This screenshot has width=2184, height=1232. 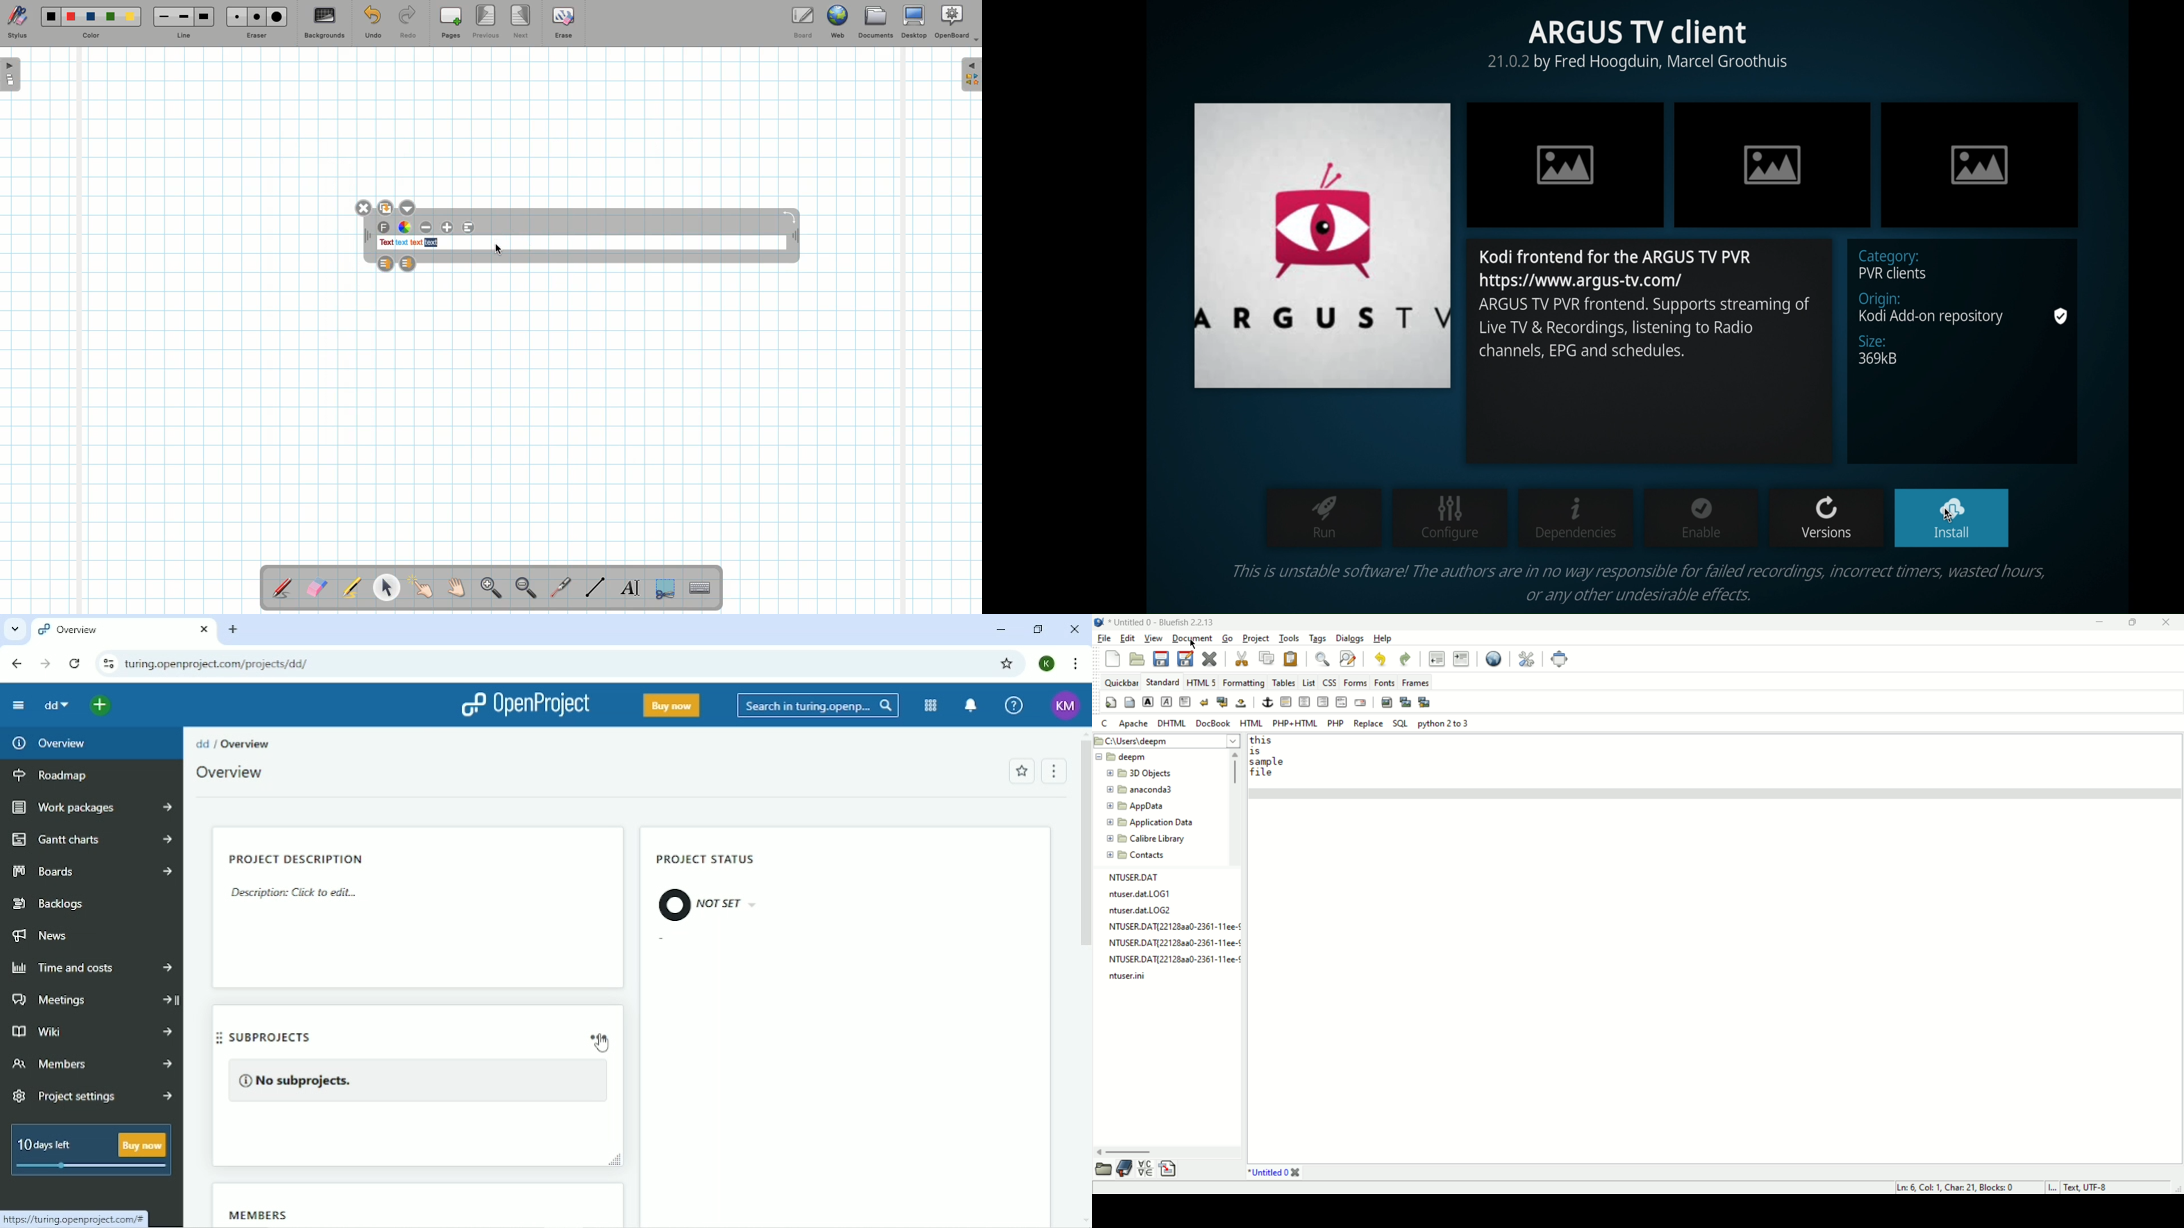 What do you see at coordinates (1310, 683) in the screenshot?
I see `LIST` at bounding box center [1310, 683].